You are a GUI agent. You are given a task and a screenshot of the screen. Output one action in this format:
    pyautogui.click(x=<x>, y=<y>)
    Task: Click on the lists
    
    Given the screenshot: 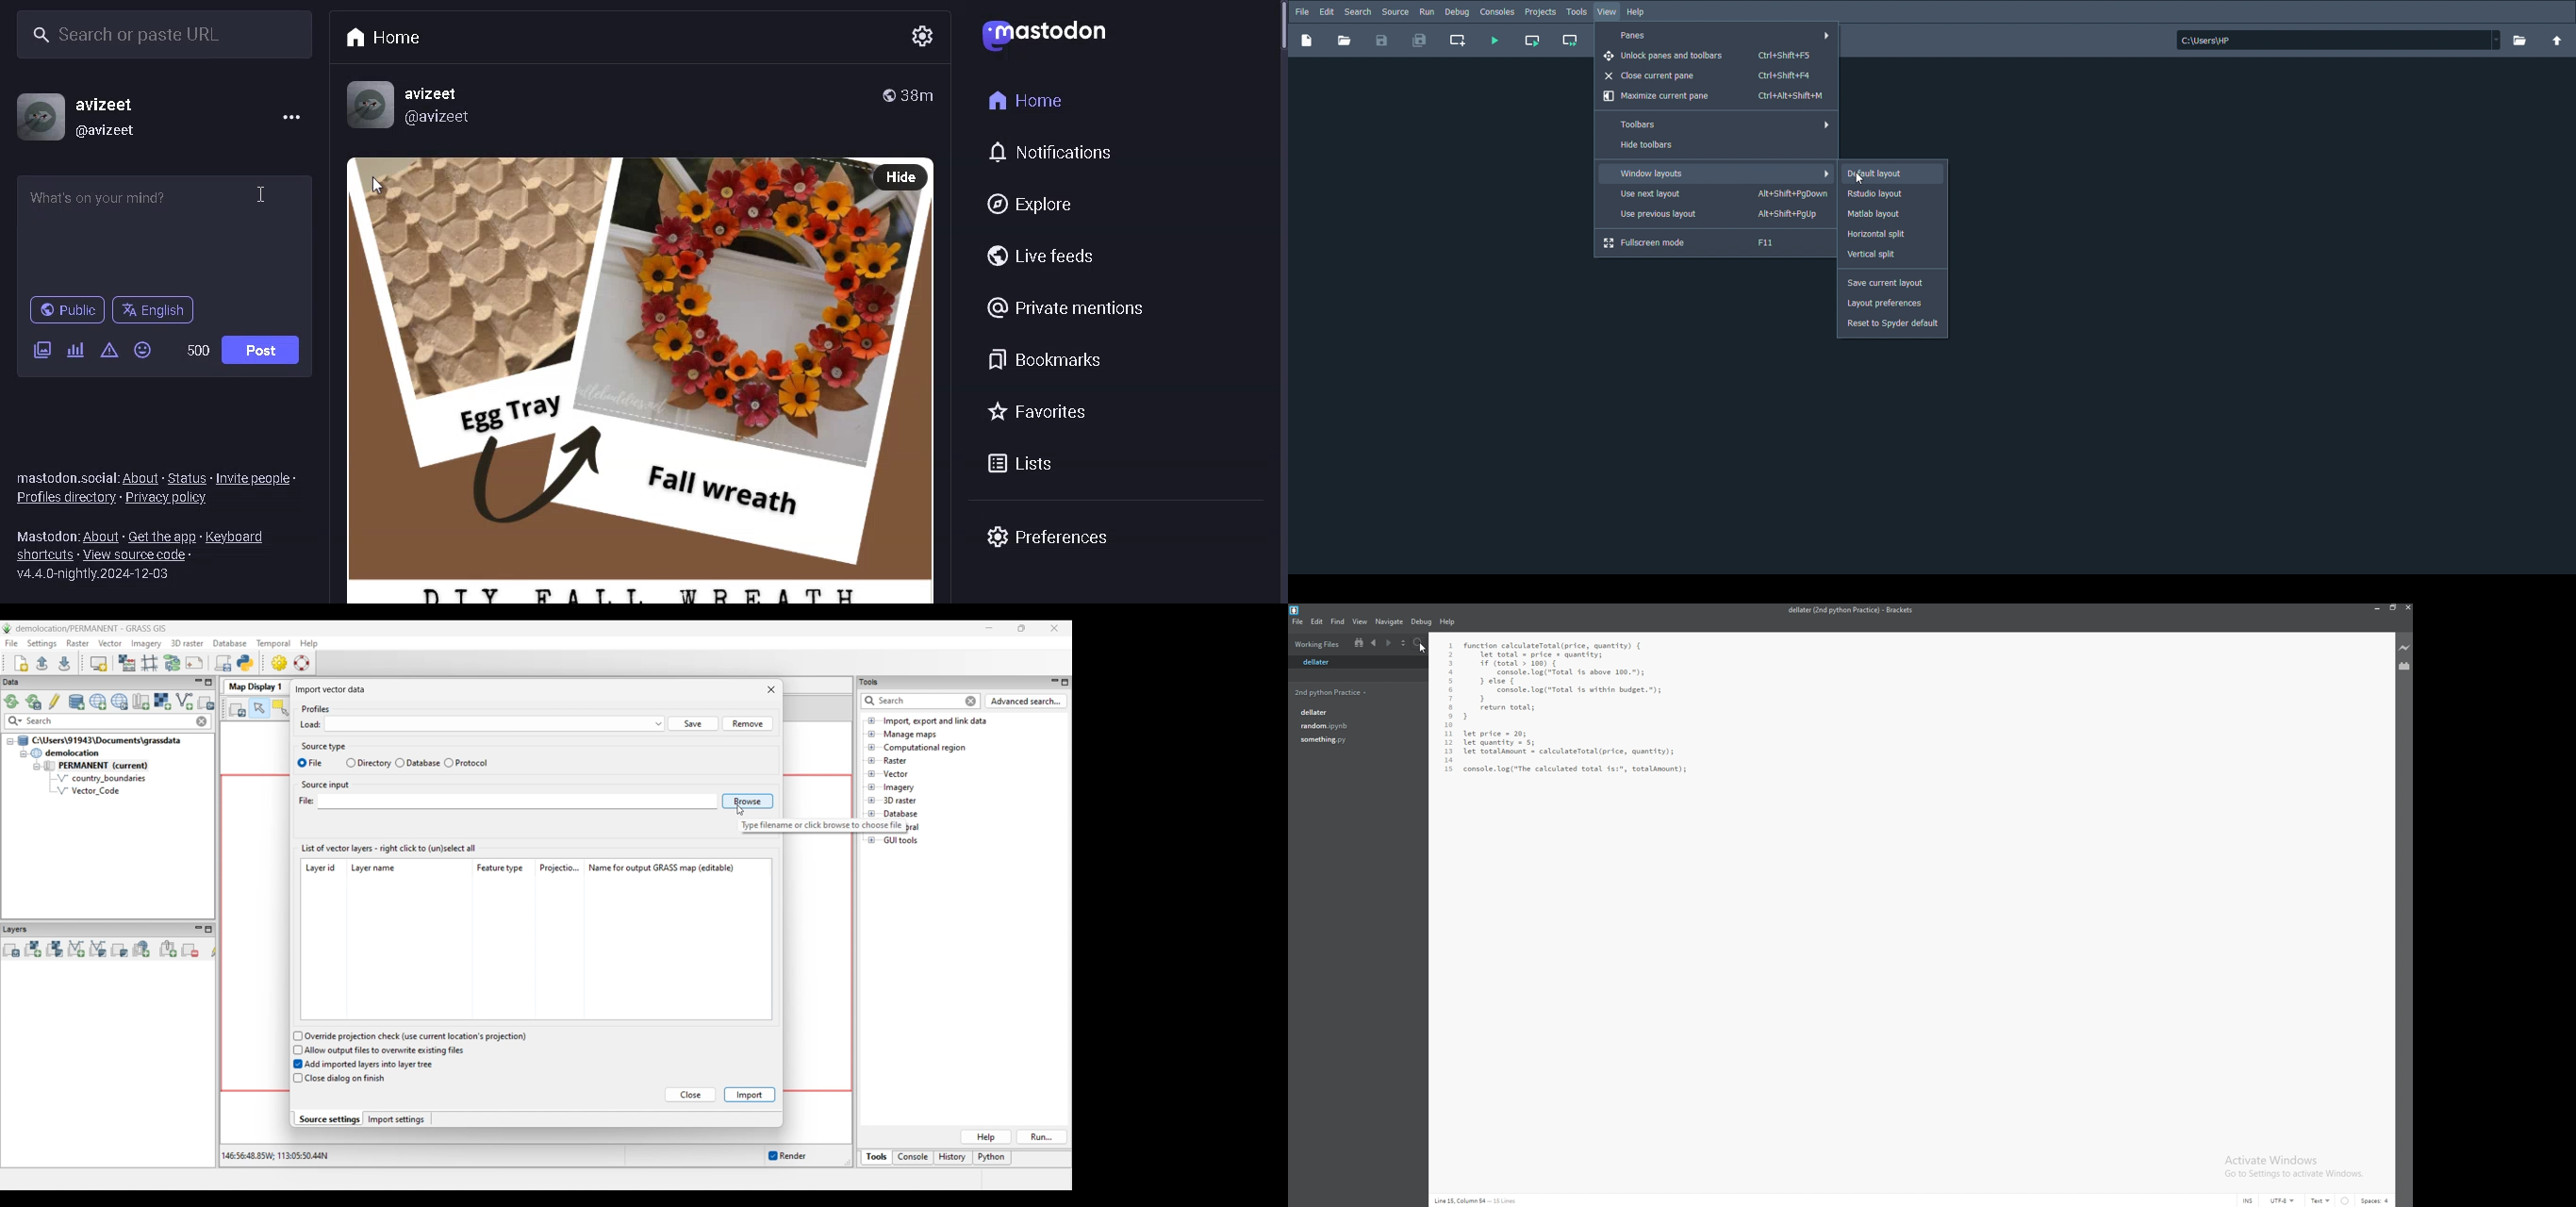 What is the action you would take?
    pyautogui.click(x=1029, y=464)
    